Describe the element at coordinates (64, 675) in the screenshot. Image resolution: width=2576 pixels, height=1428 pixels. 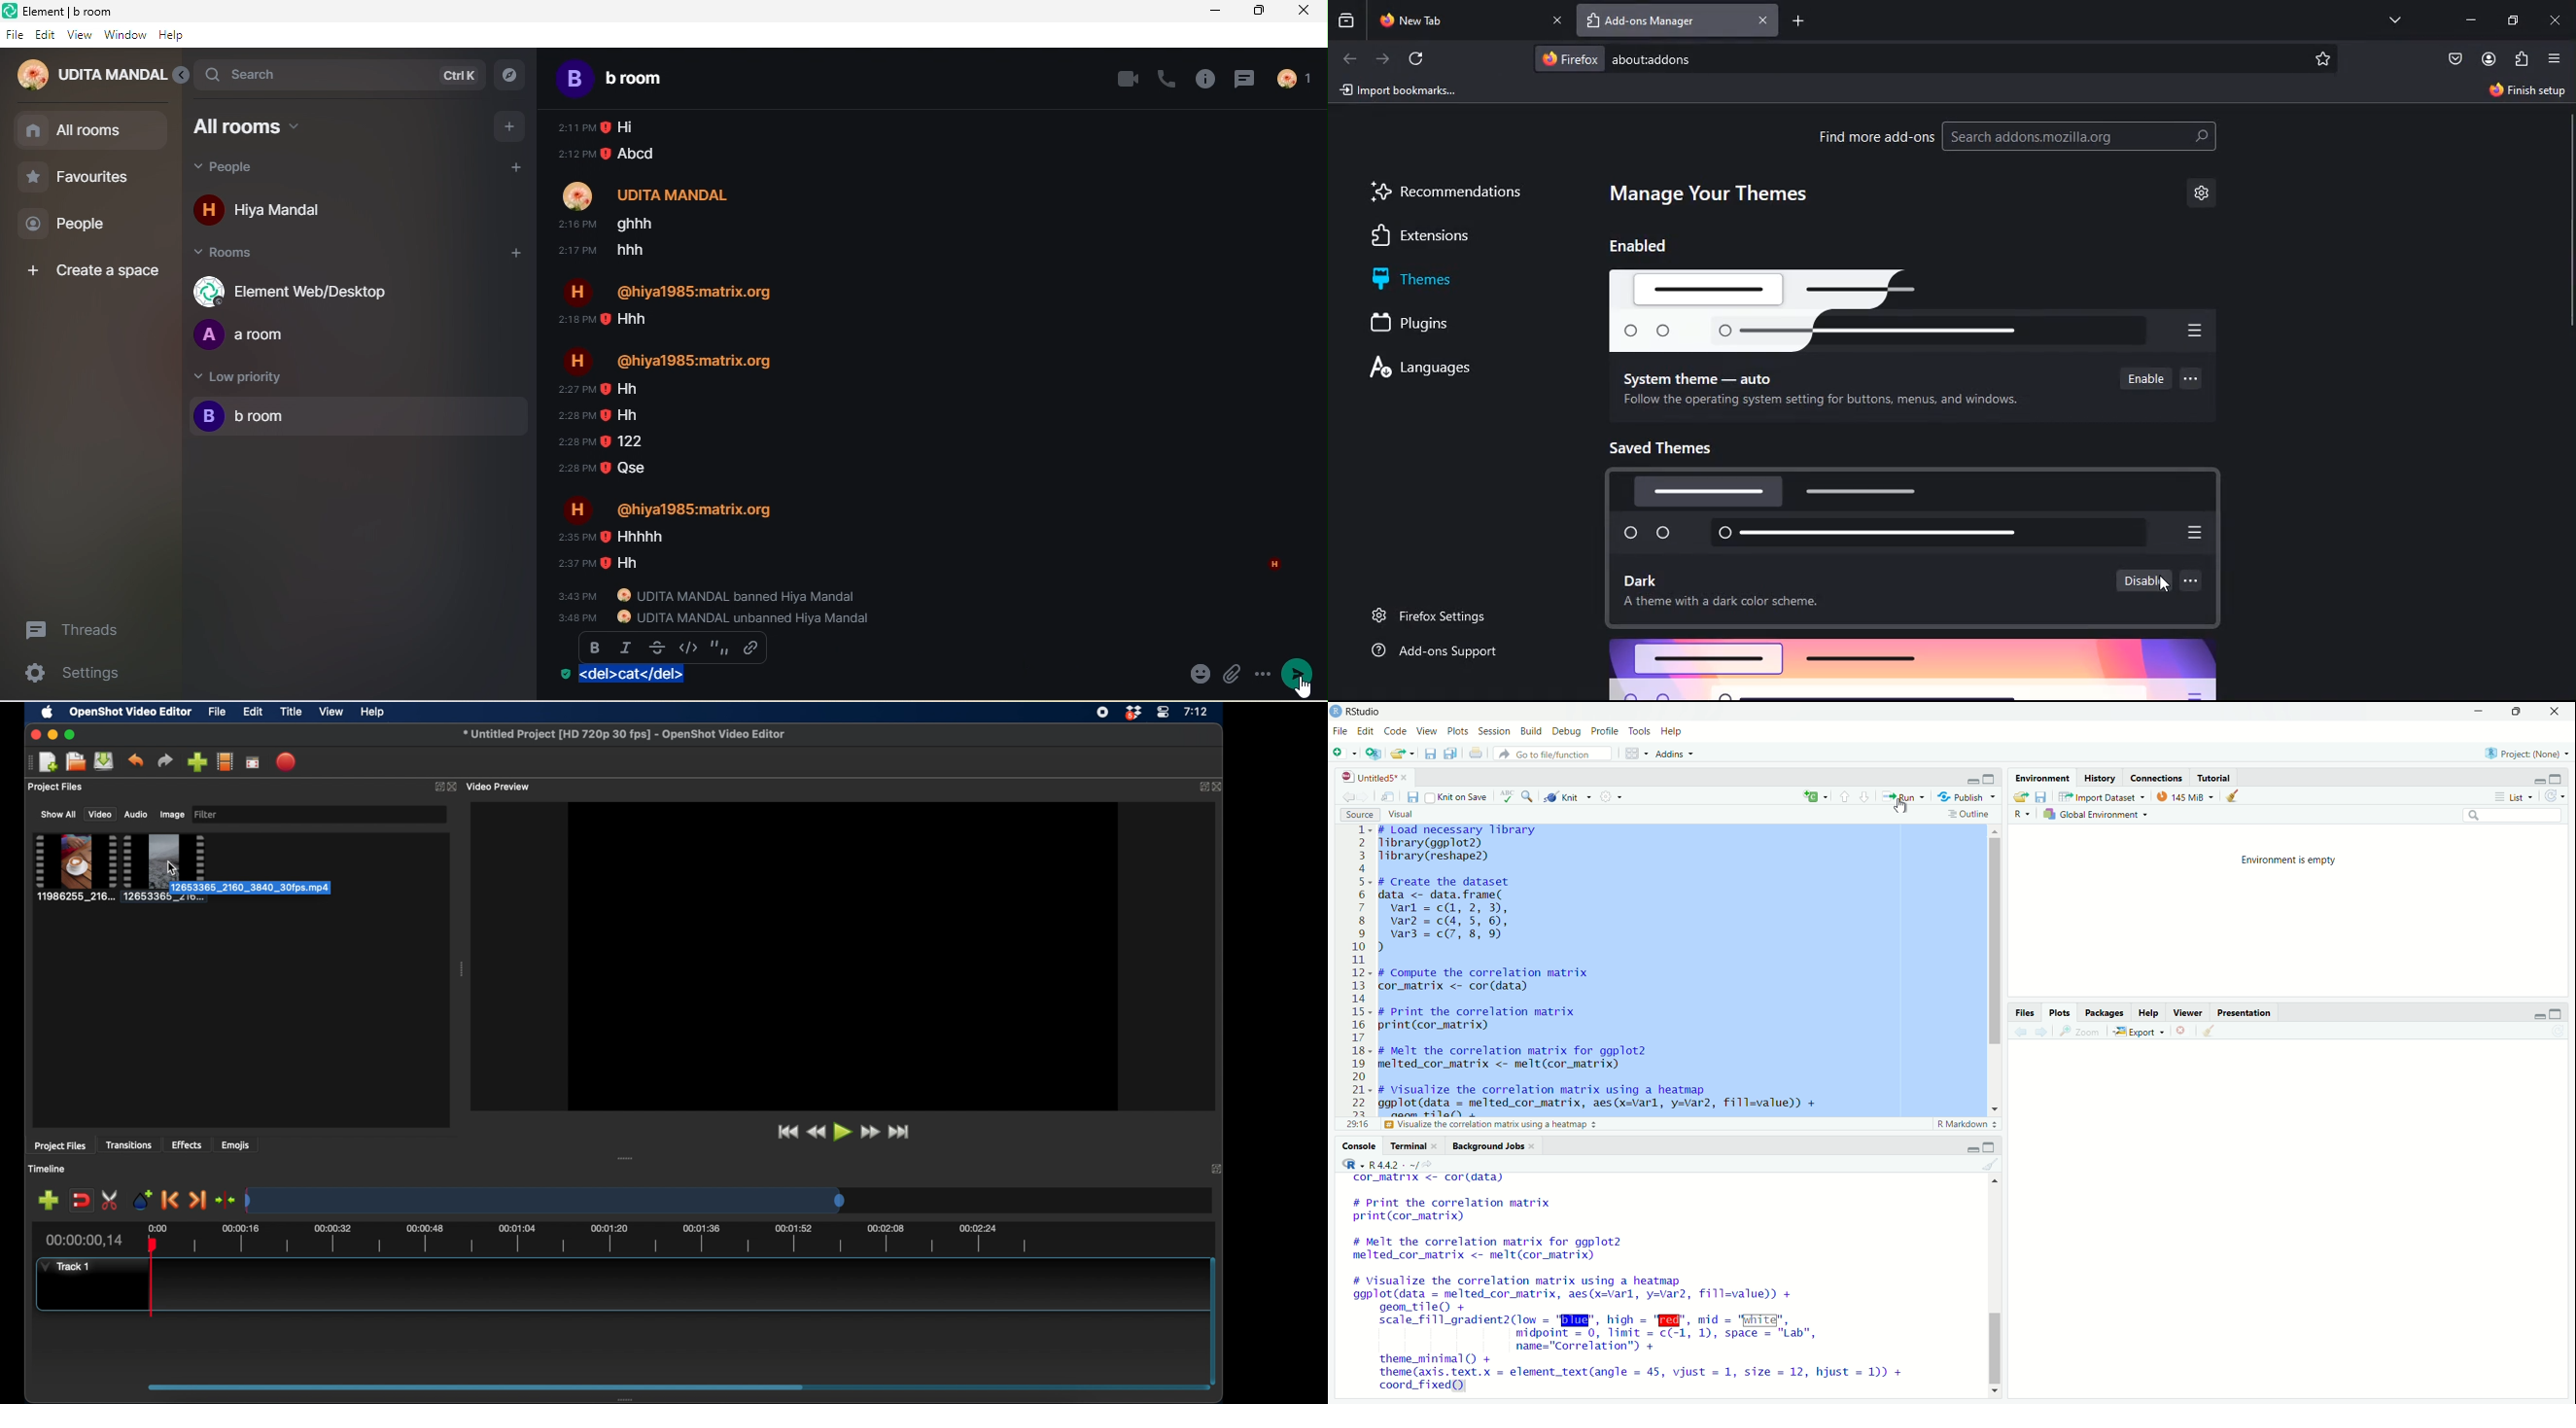
I see `settings` at that location.